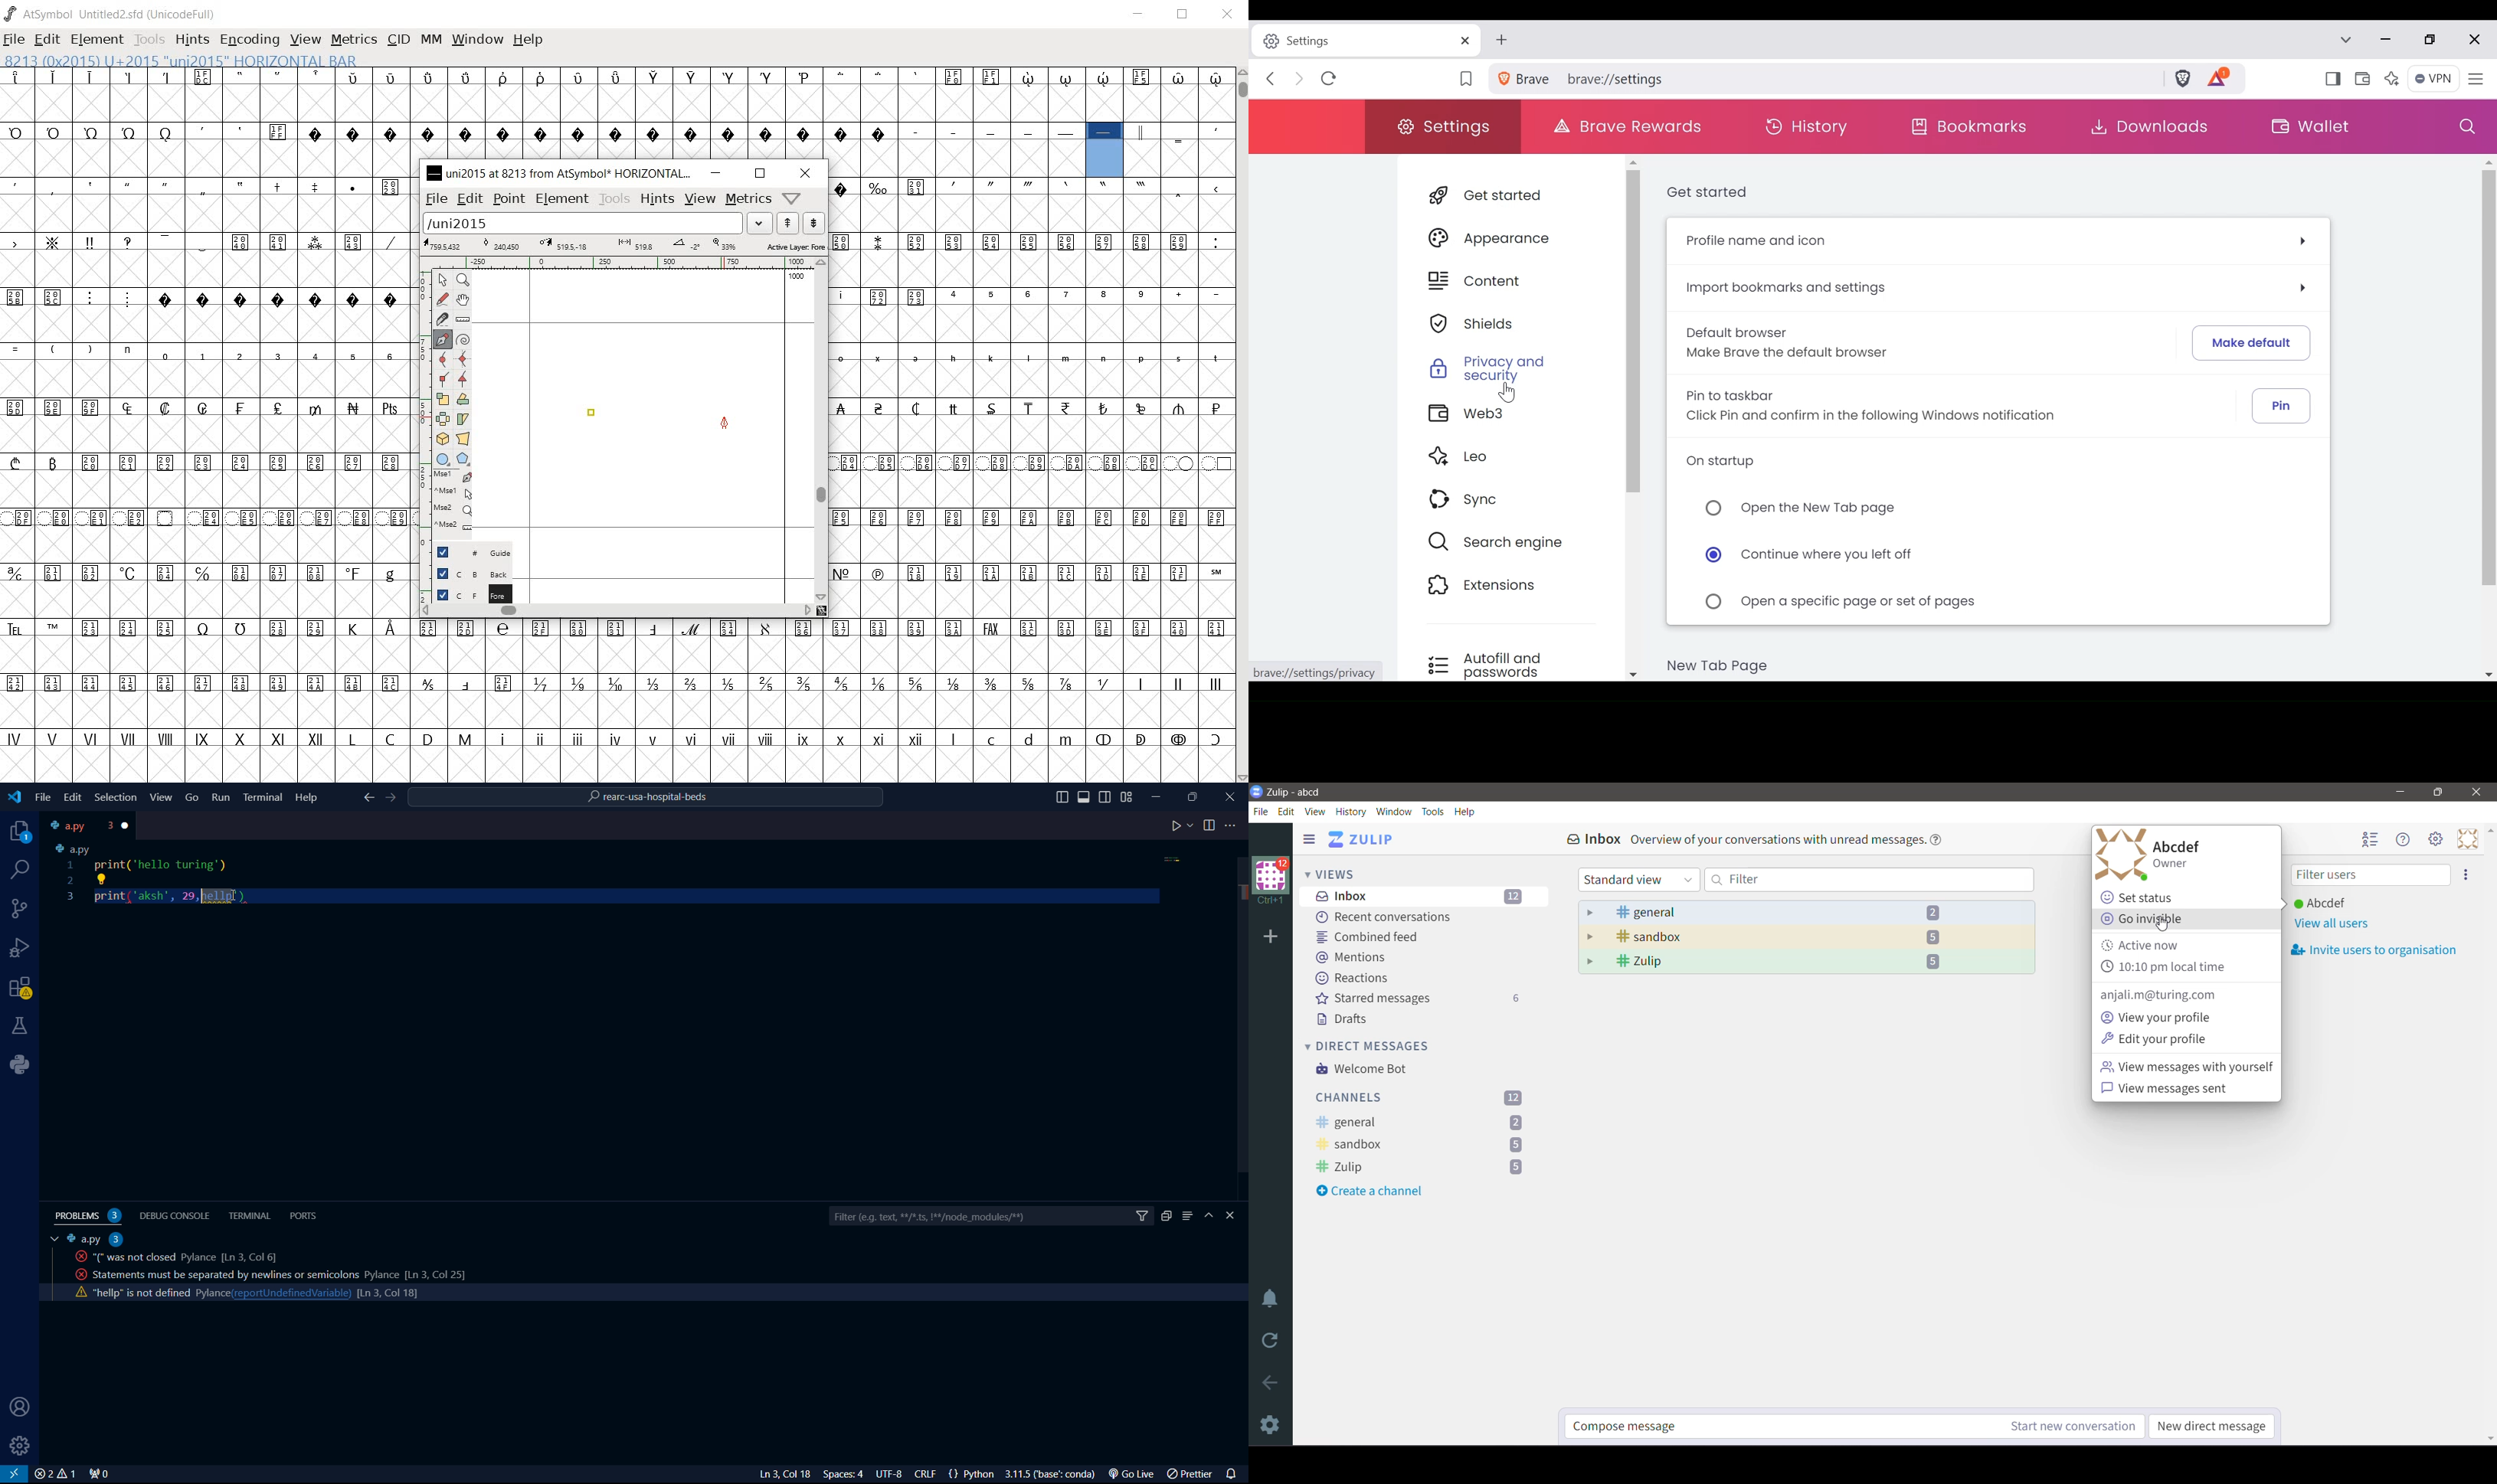 The width and height of the screenshot is (2520, 1484). Describe the element at coordinates (1372, 937) in the screenshot. I see `Combined feed` at that location.